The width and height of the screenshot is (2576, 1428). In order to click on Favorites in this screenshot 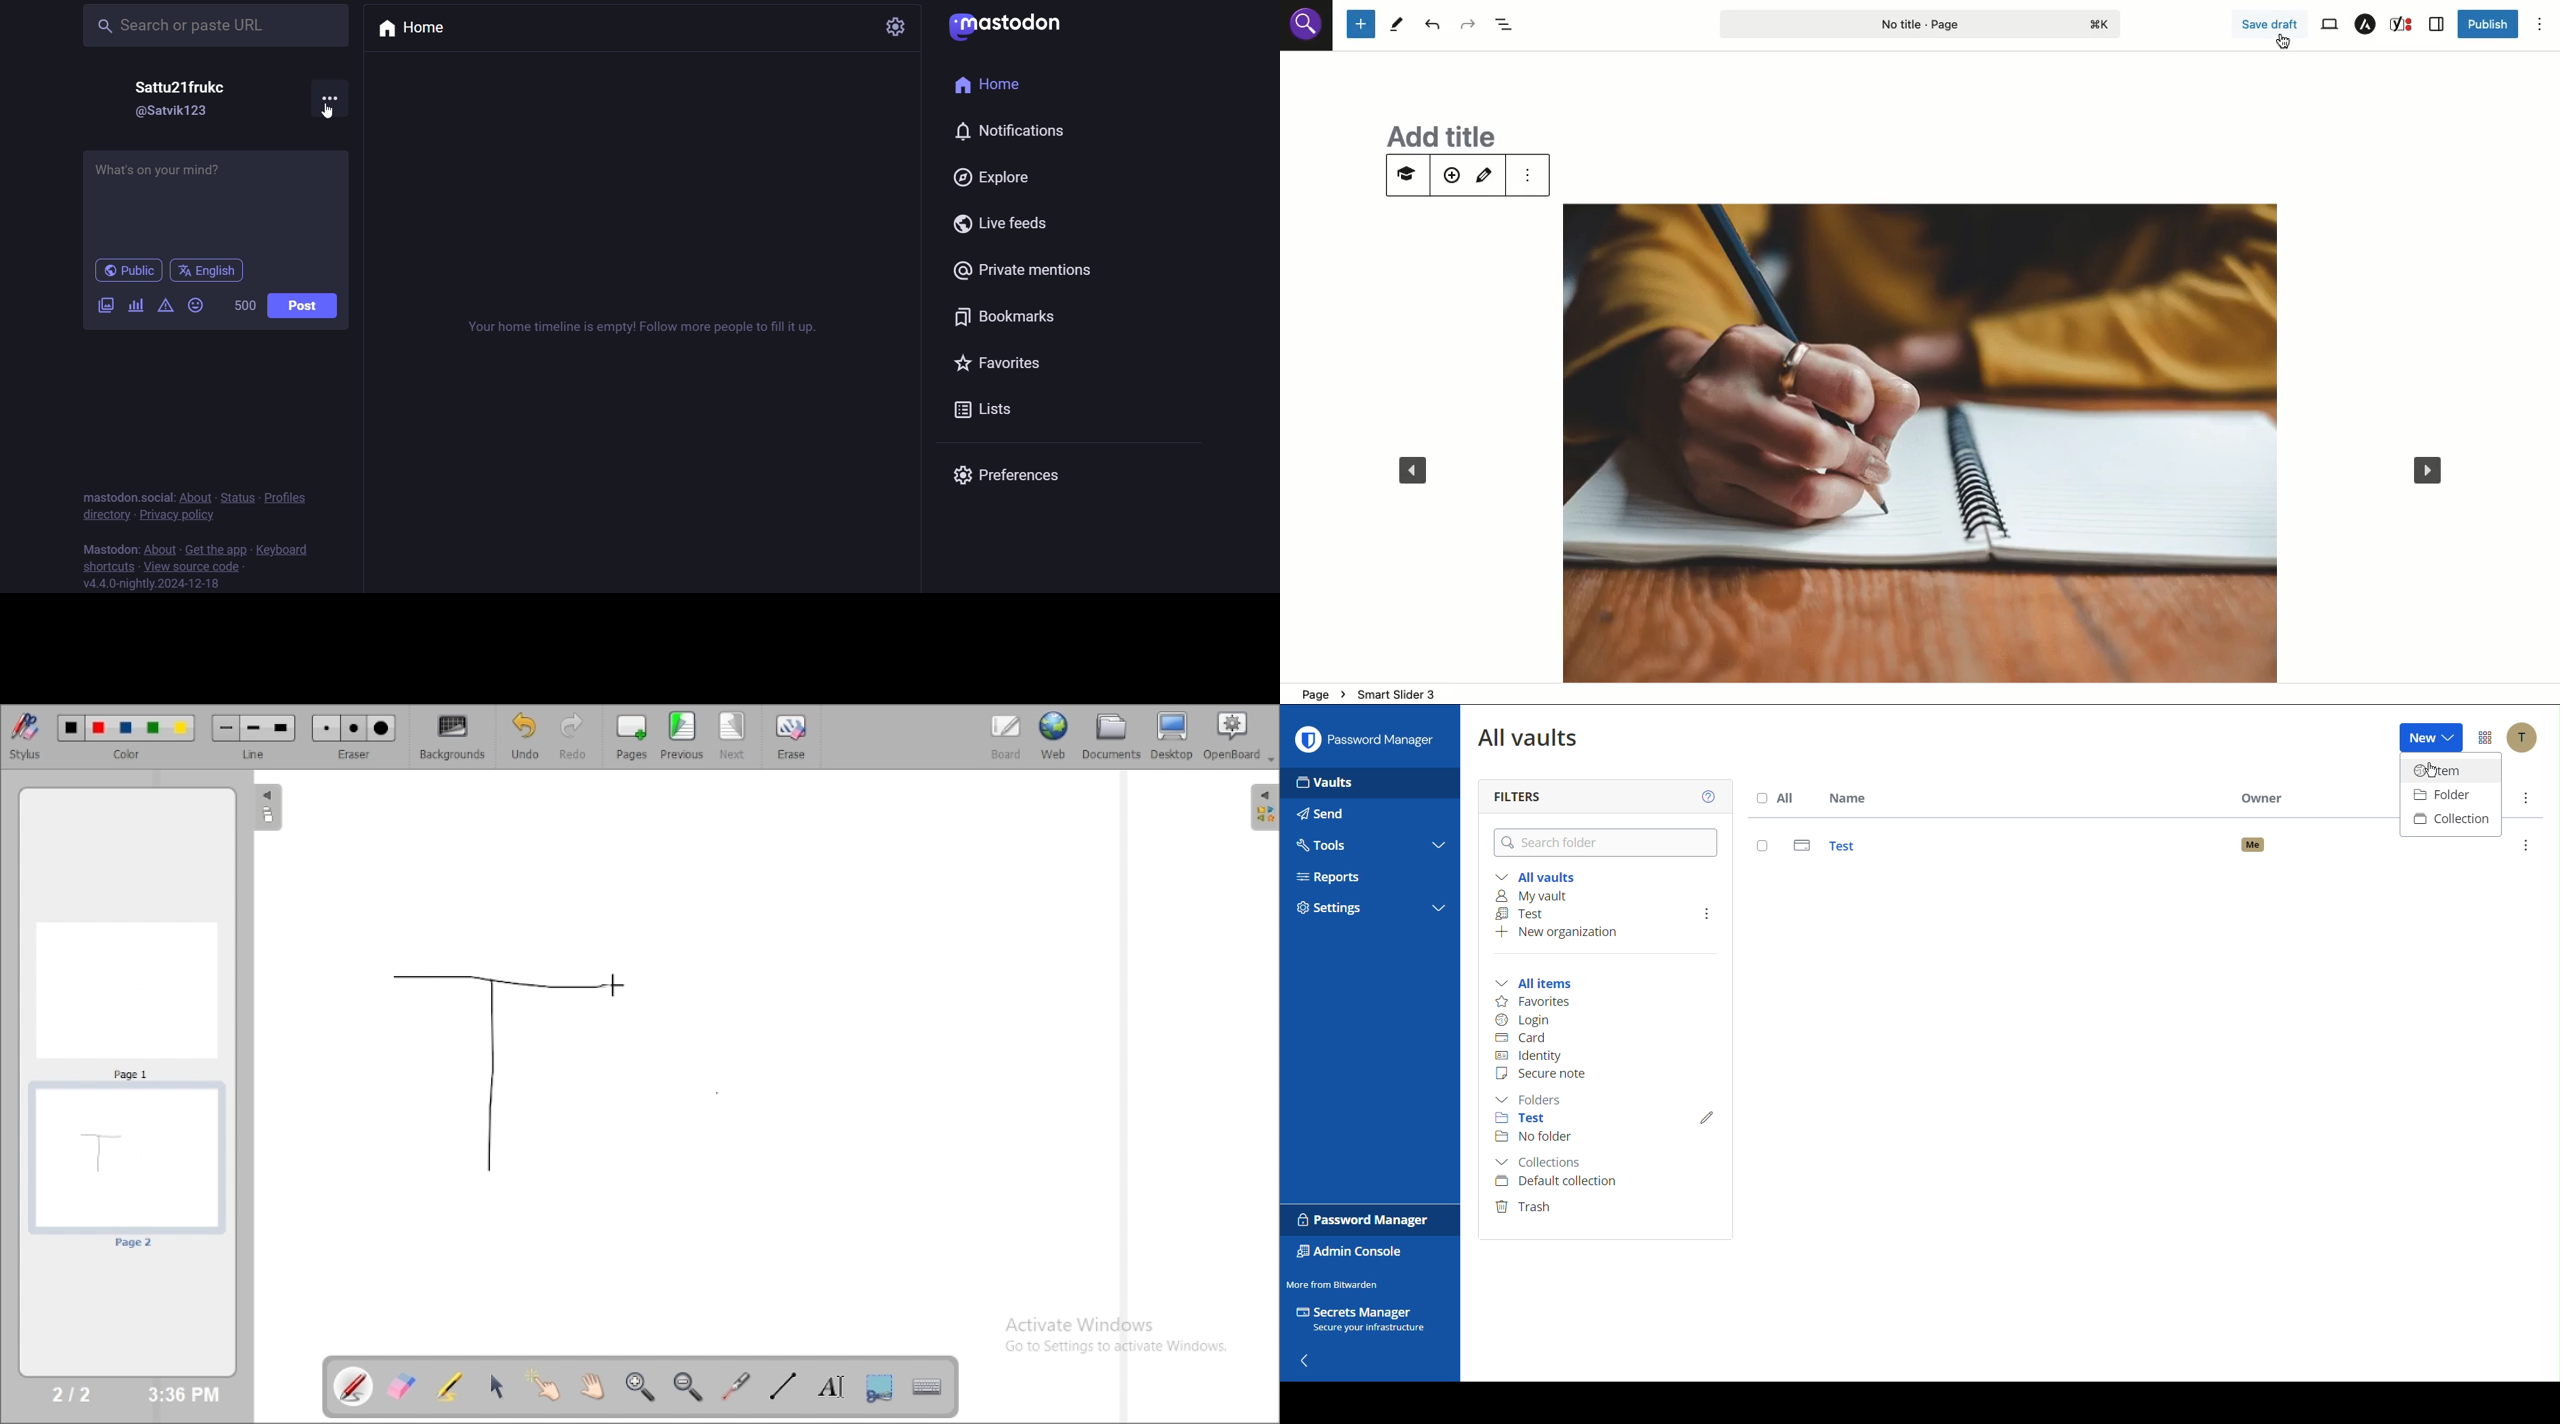, I will do `click(1534, 1002)`.